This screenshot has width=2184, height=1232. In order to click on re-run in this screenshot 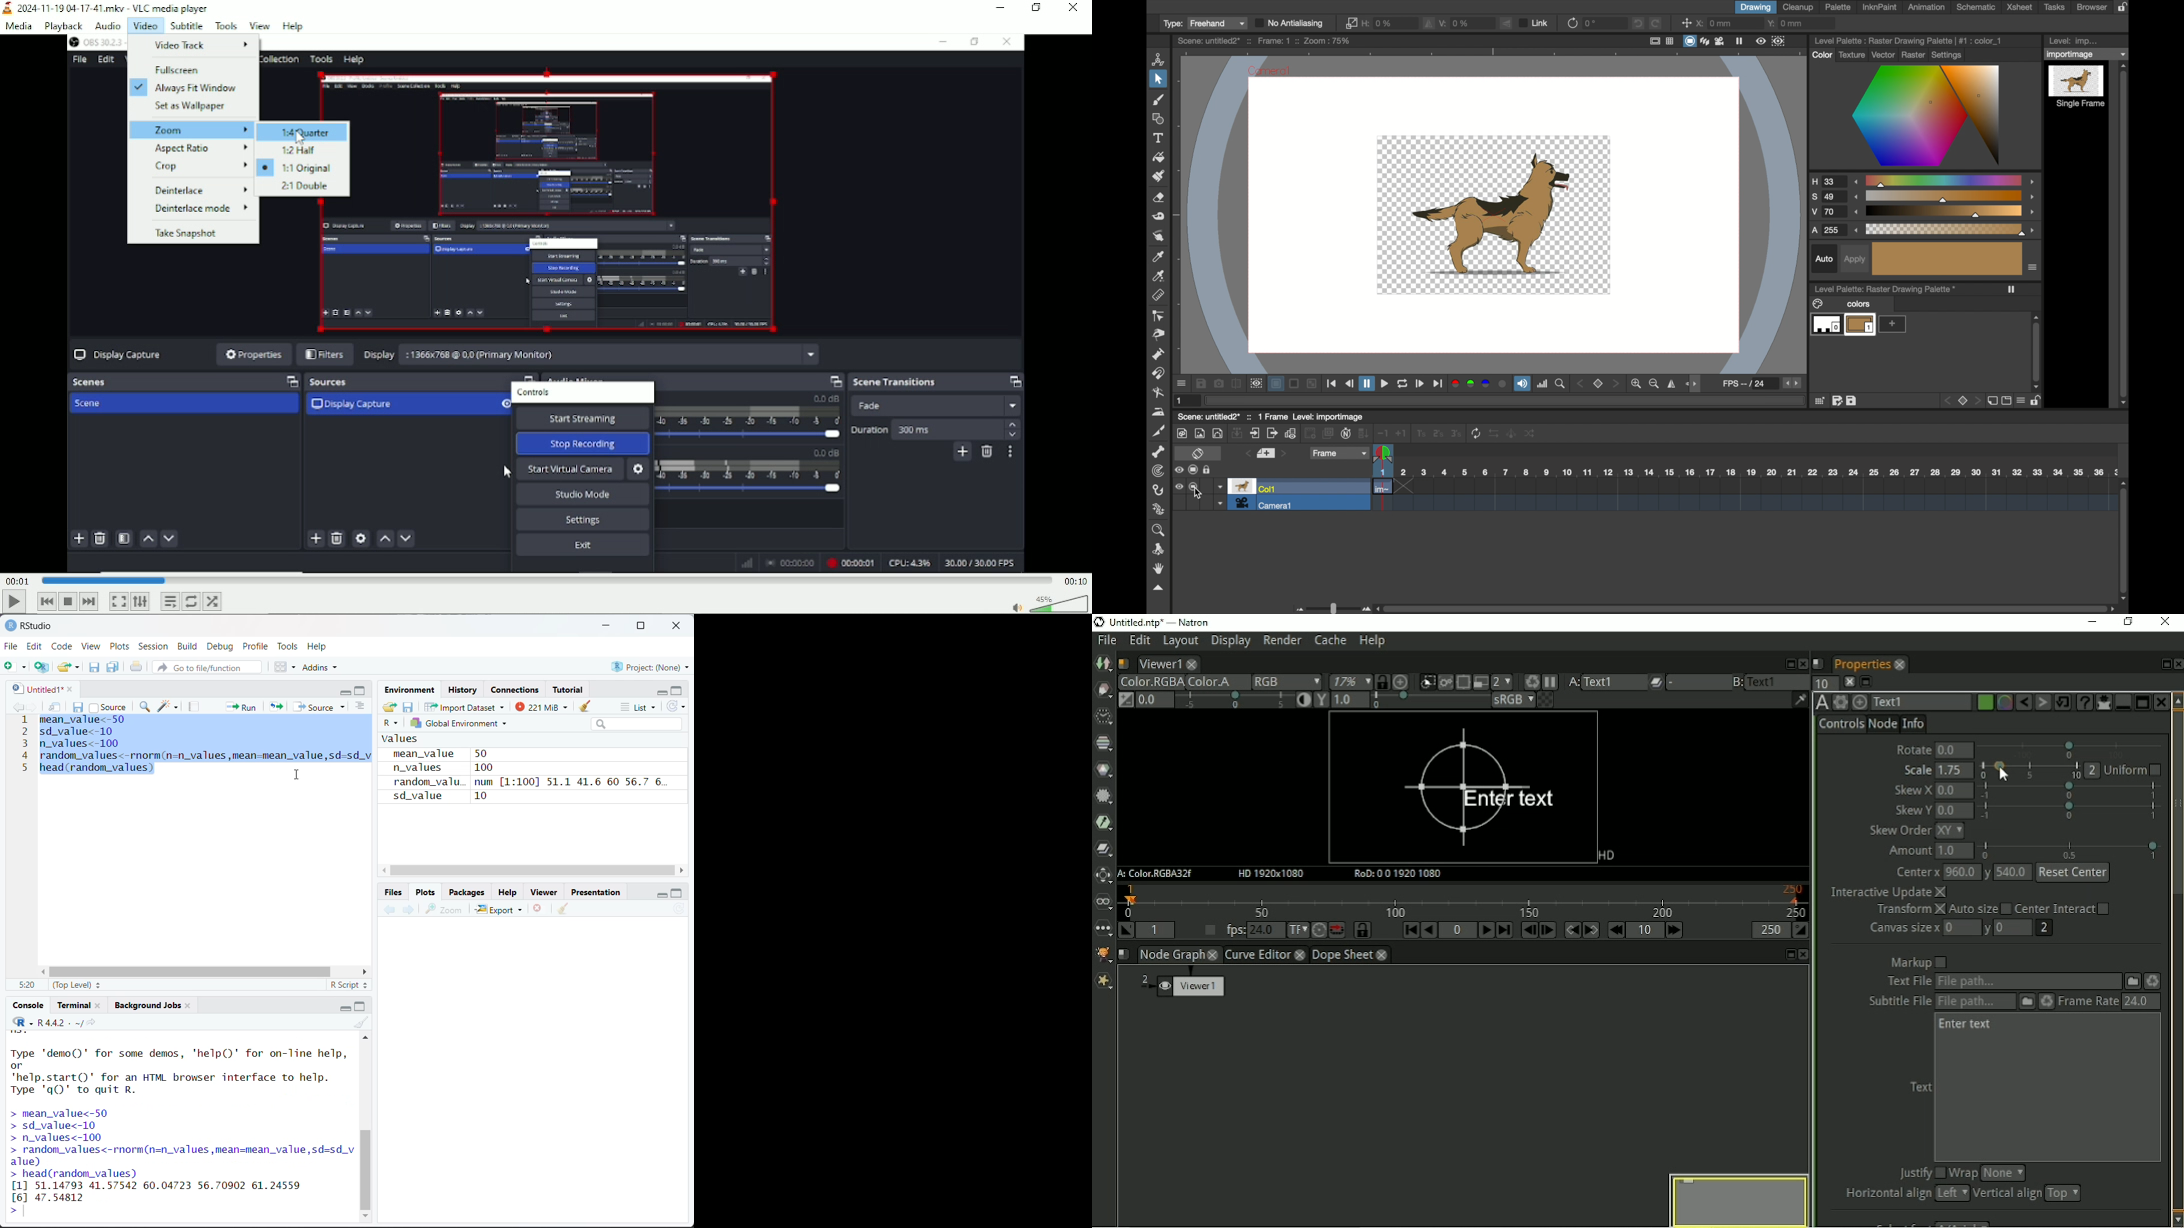, I will do `click(275, 706)`.